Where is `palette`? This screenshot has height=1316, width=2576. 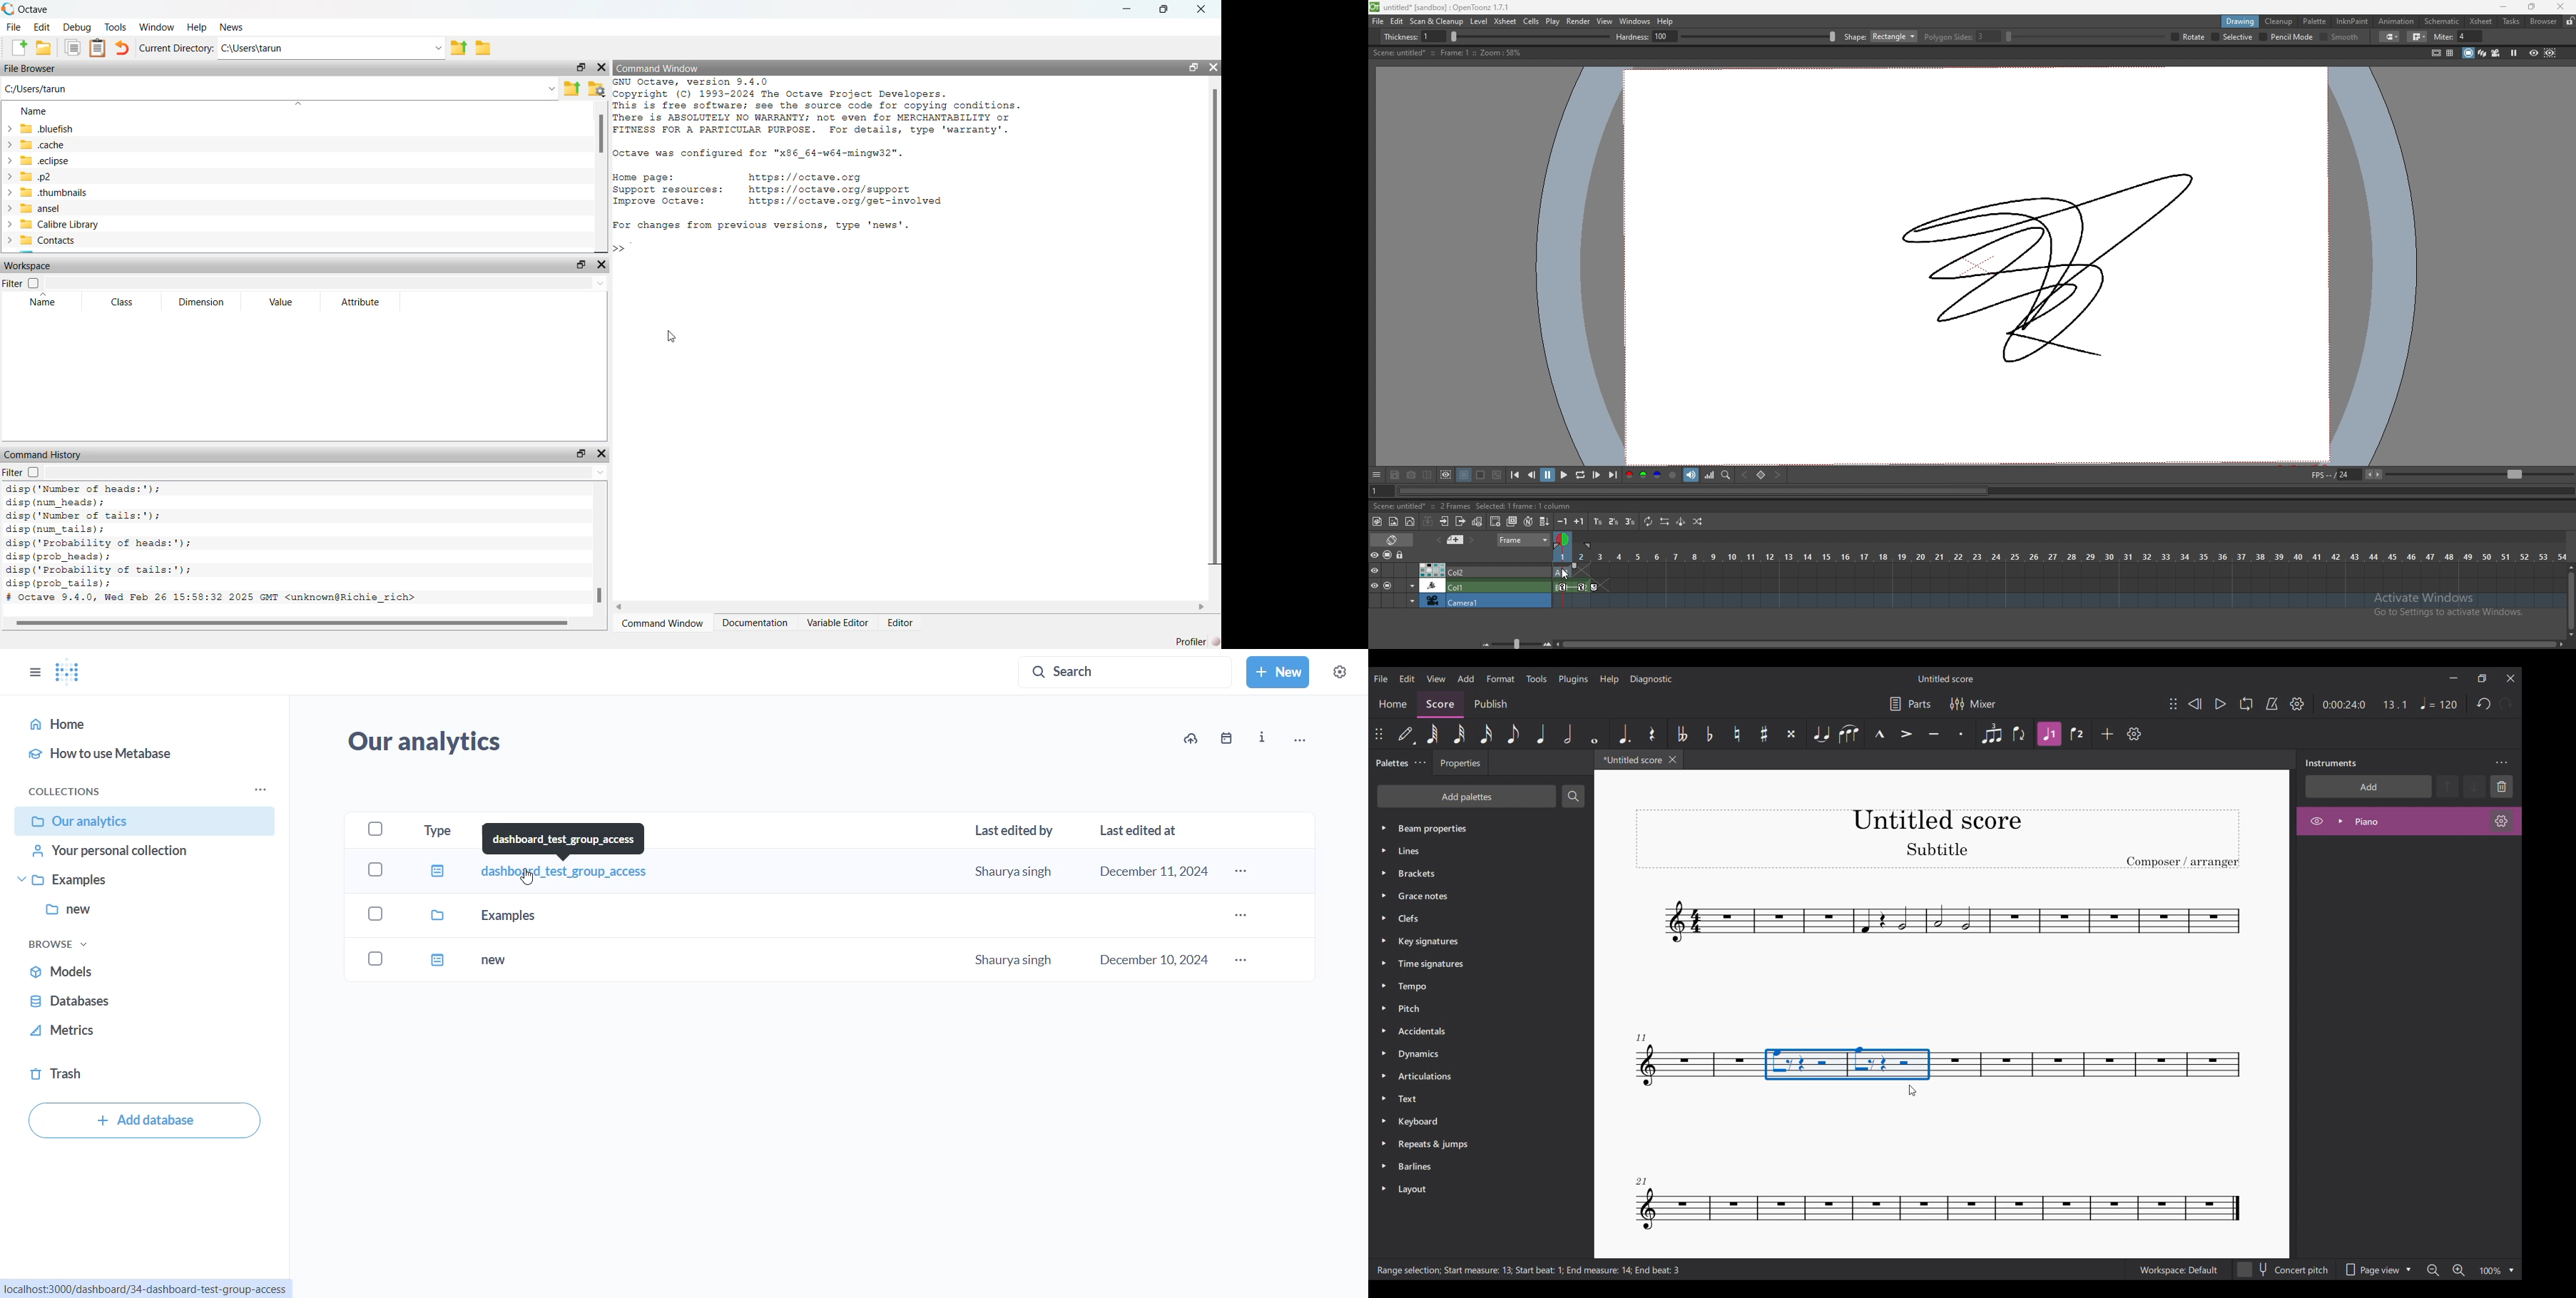 palette is located at coordinates (2315, 21).